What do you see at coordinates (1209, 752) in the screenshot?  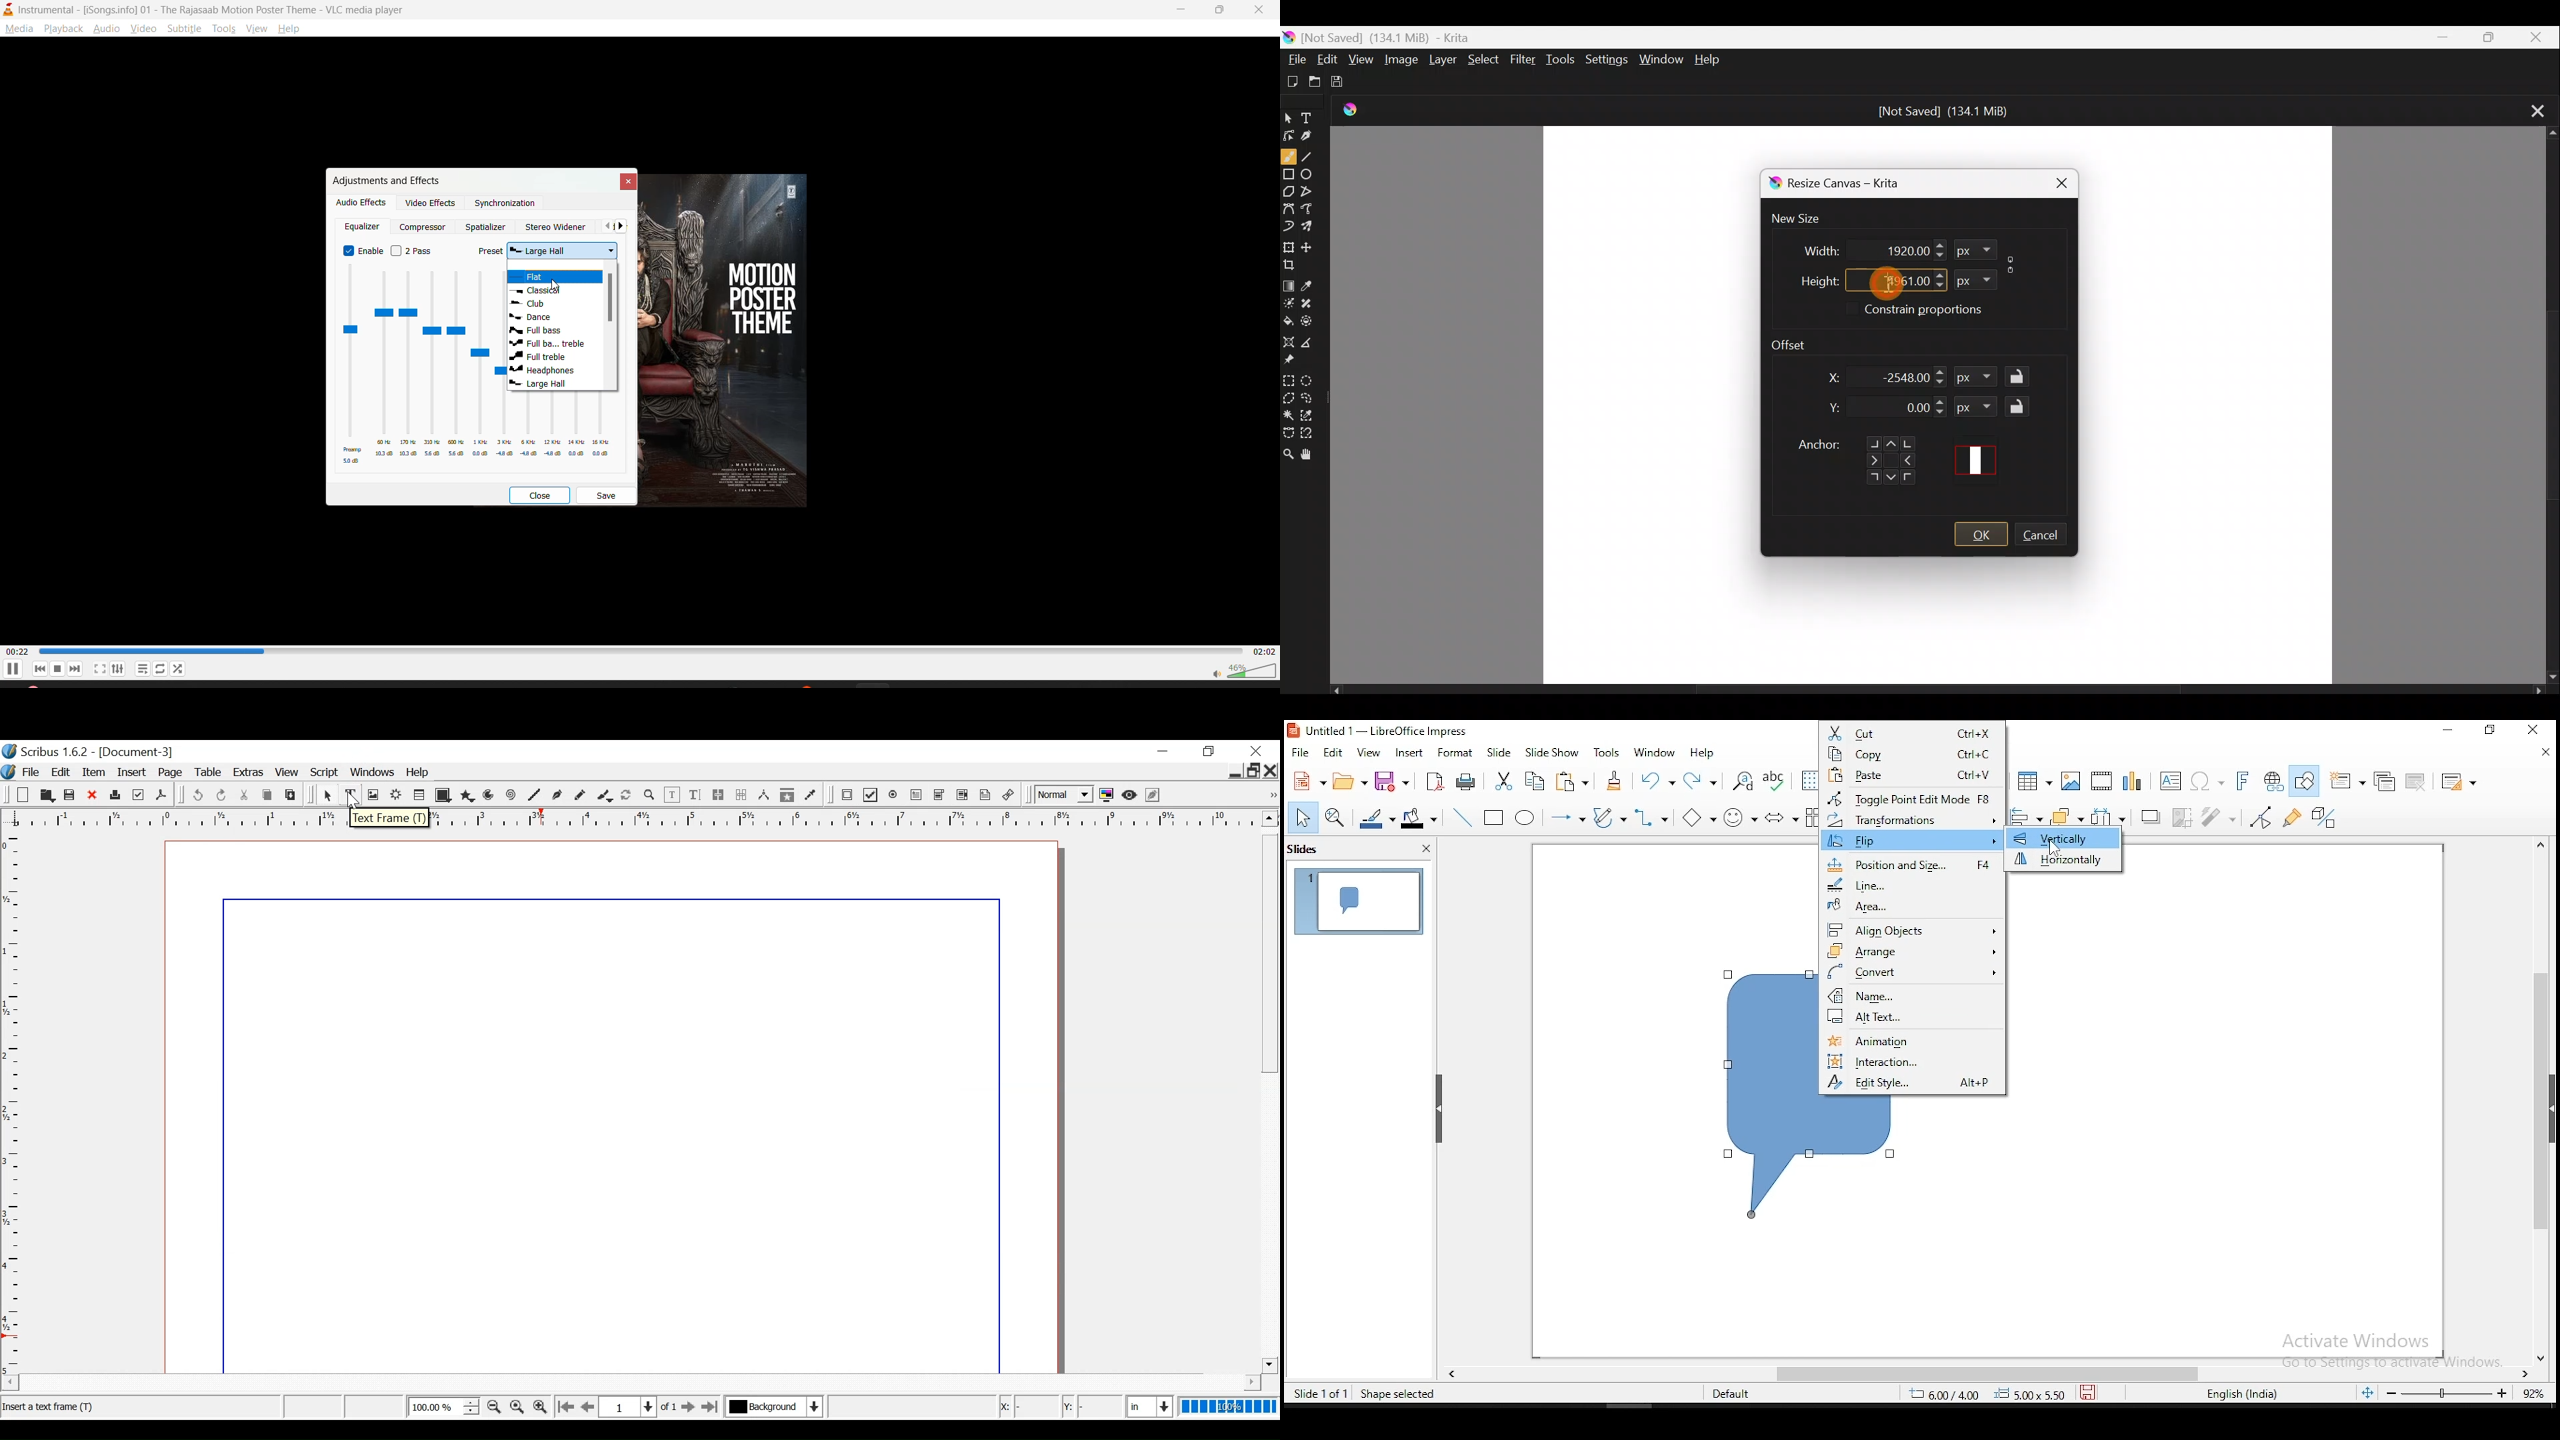 I see `Restore` at bounding box center [1209, 752].